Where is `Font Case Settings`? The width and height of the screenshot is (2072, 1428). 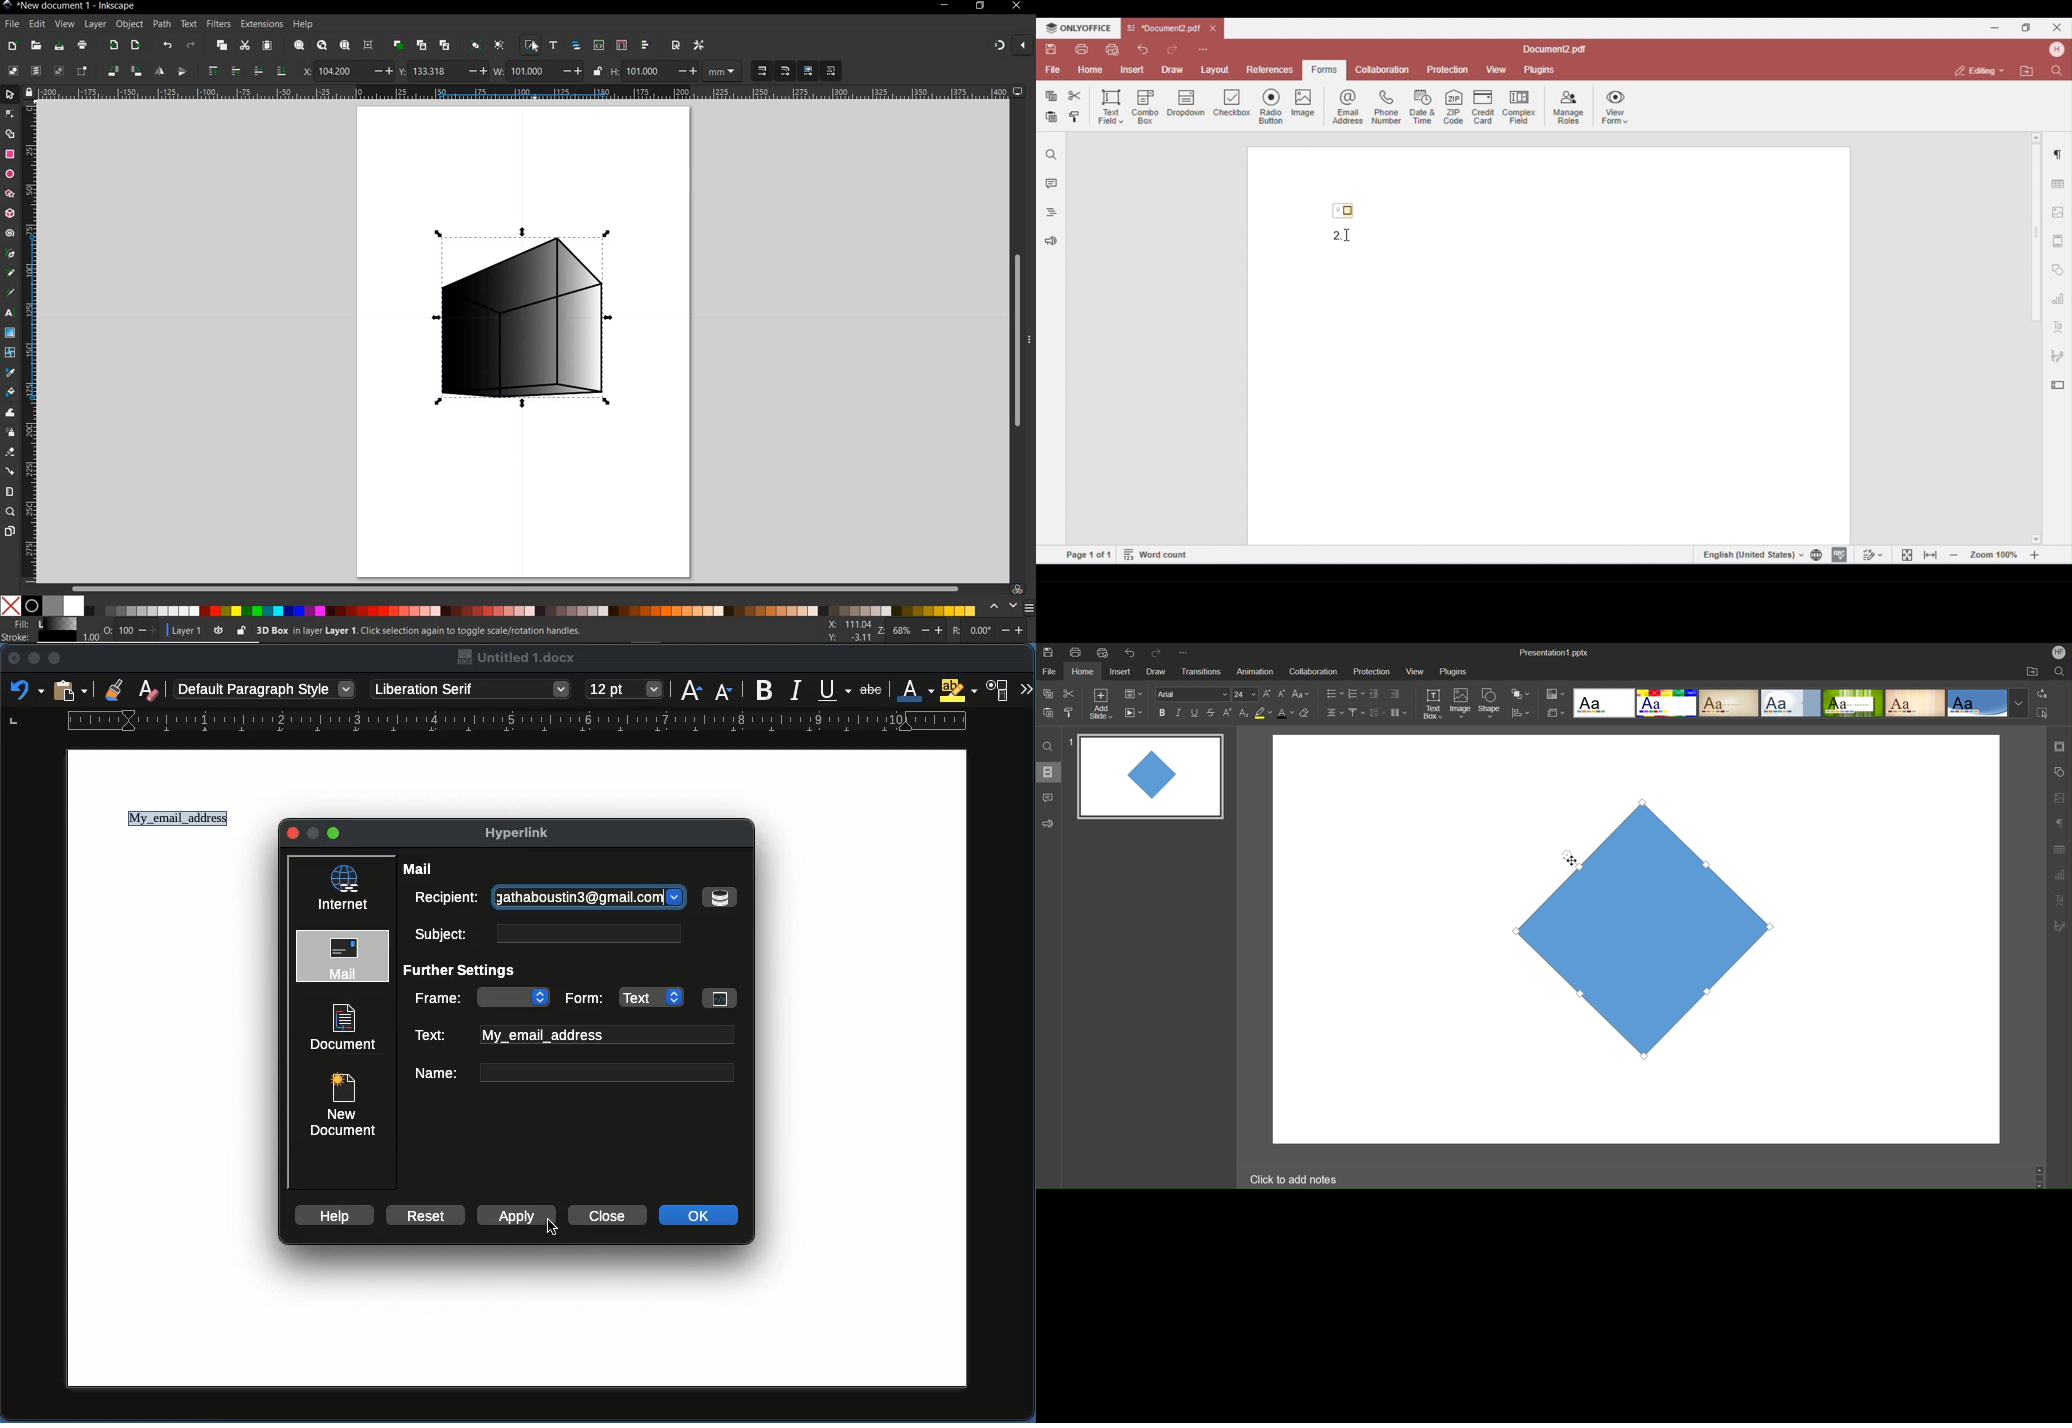
Font Case Settings is located at coordinates (1300, 694).